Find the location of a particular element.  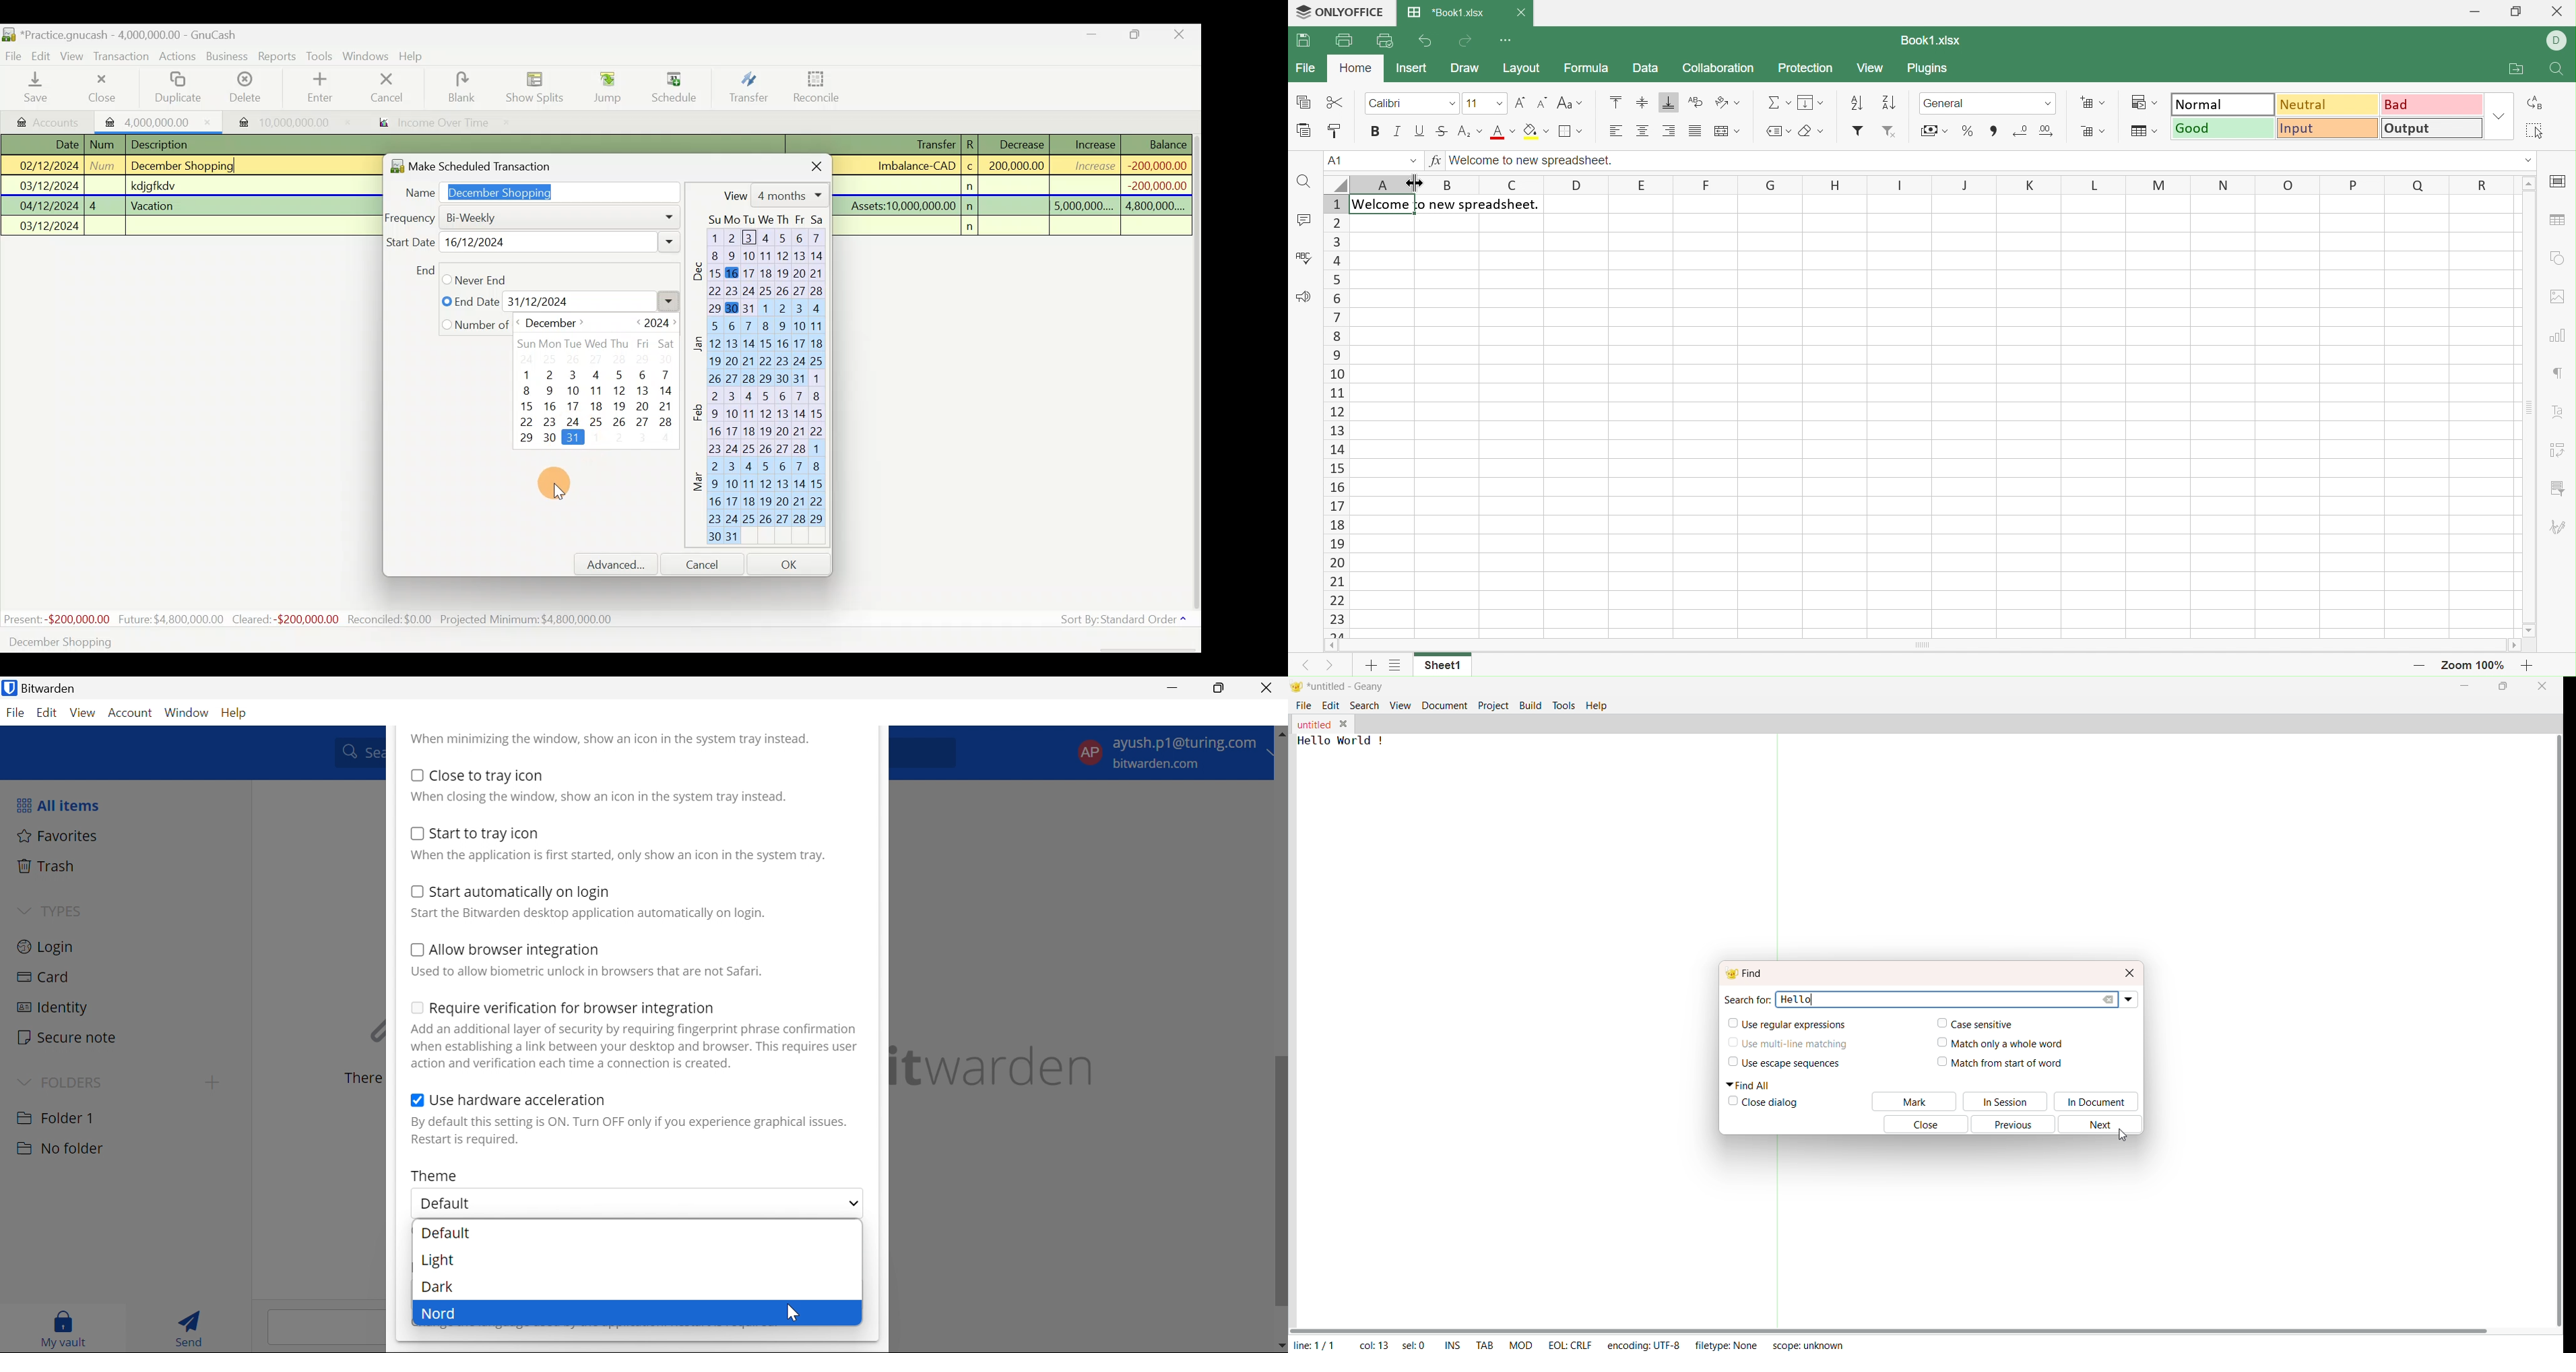

Horizontal Scroll Bar is located at coordinates (1899, 1326).